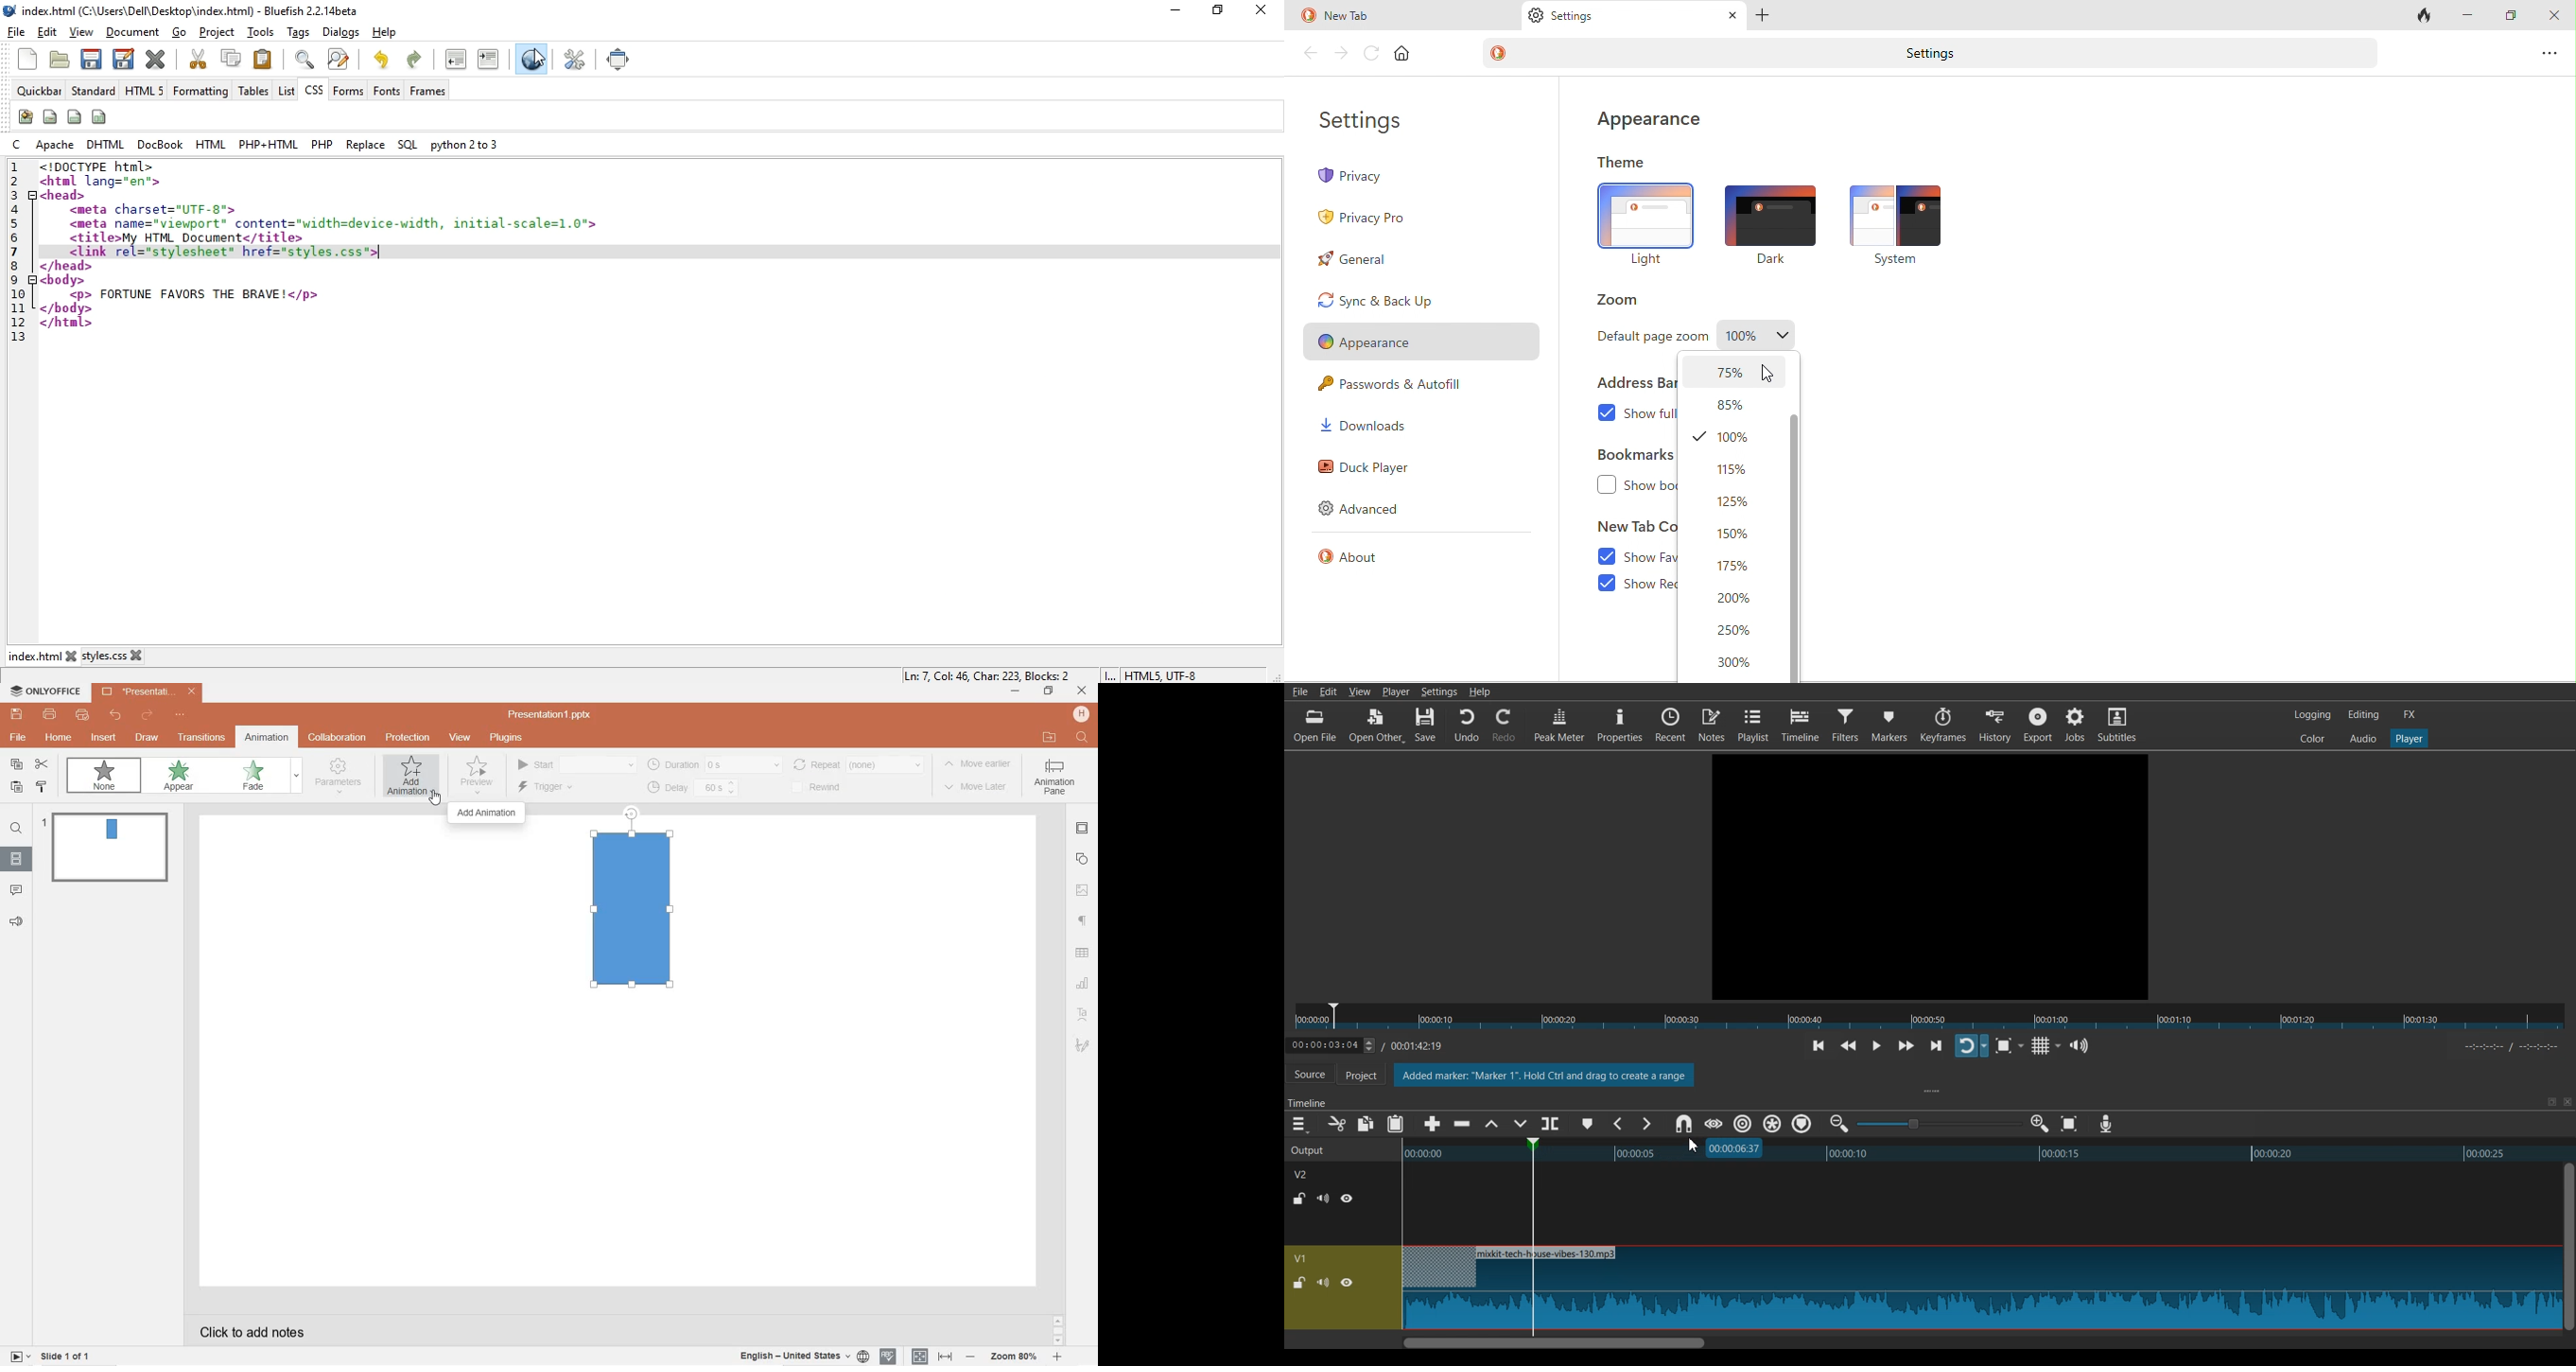 This screenshot has height=1372, width=2576. What do you see at coordinates (64, 195) in the screenshot?
I see `<head>` at bounding box center [64, 195].